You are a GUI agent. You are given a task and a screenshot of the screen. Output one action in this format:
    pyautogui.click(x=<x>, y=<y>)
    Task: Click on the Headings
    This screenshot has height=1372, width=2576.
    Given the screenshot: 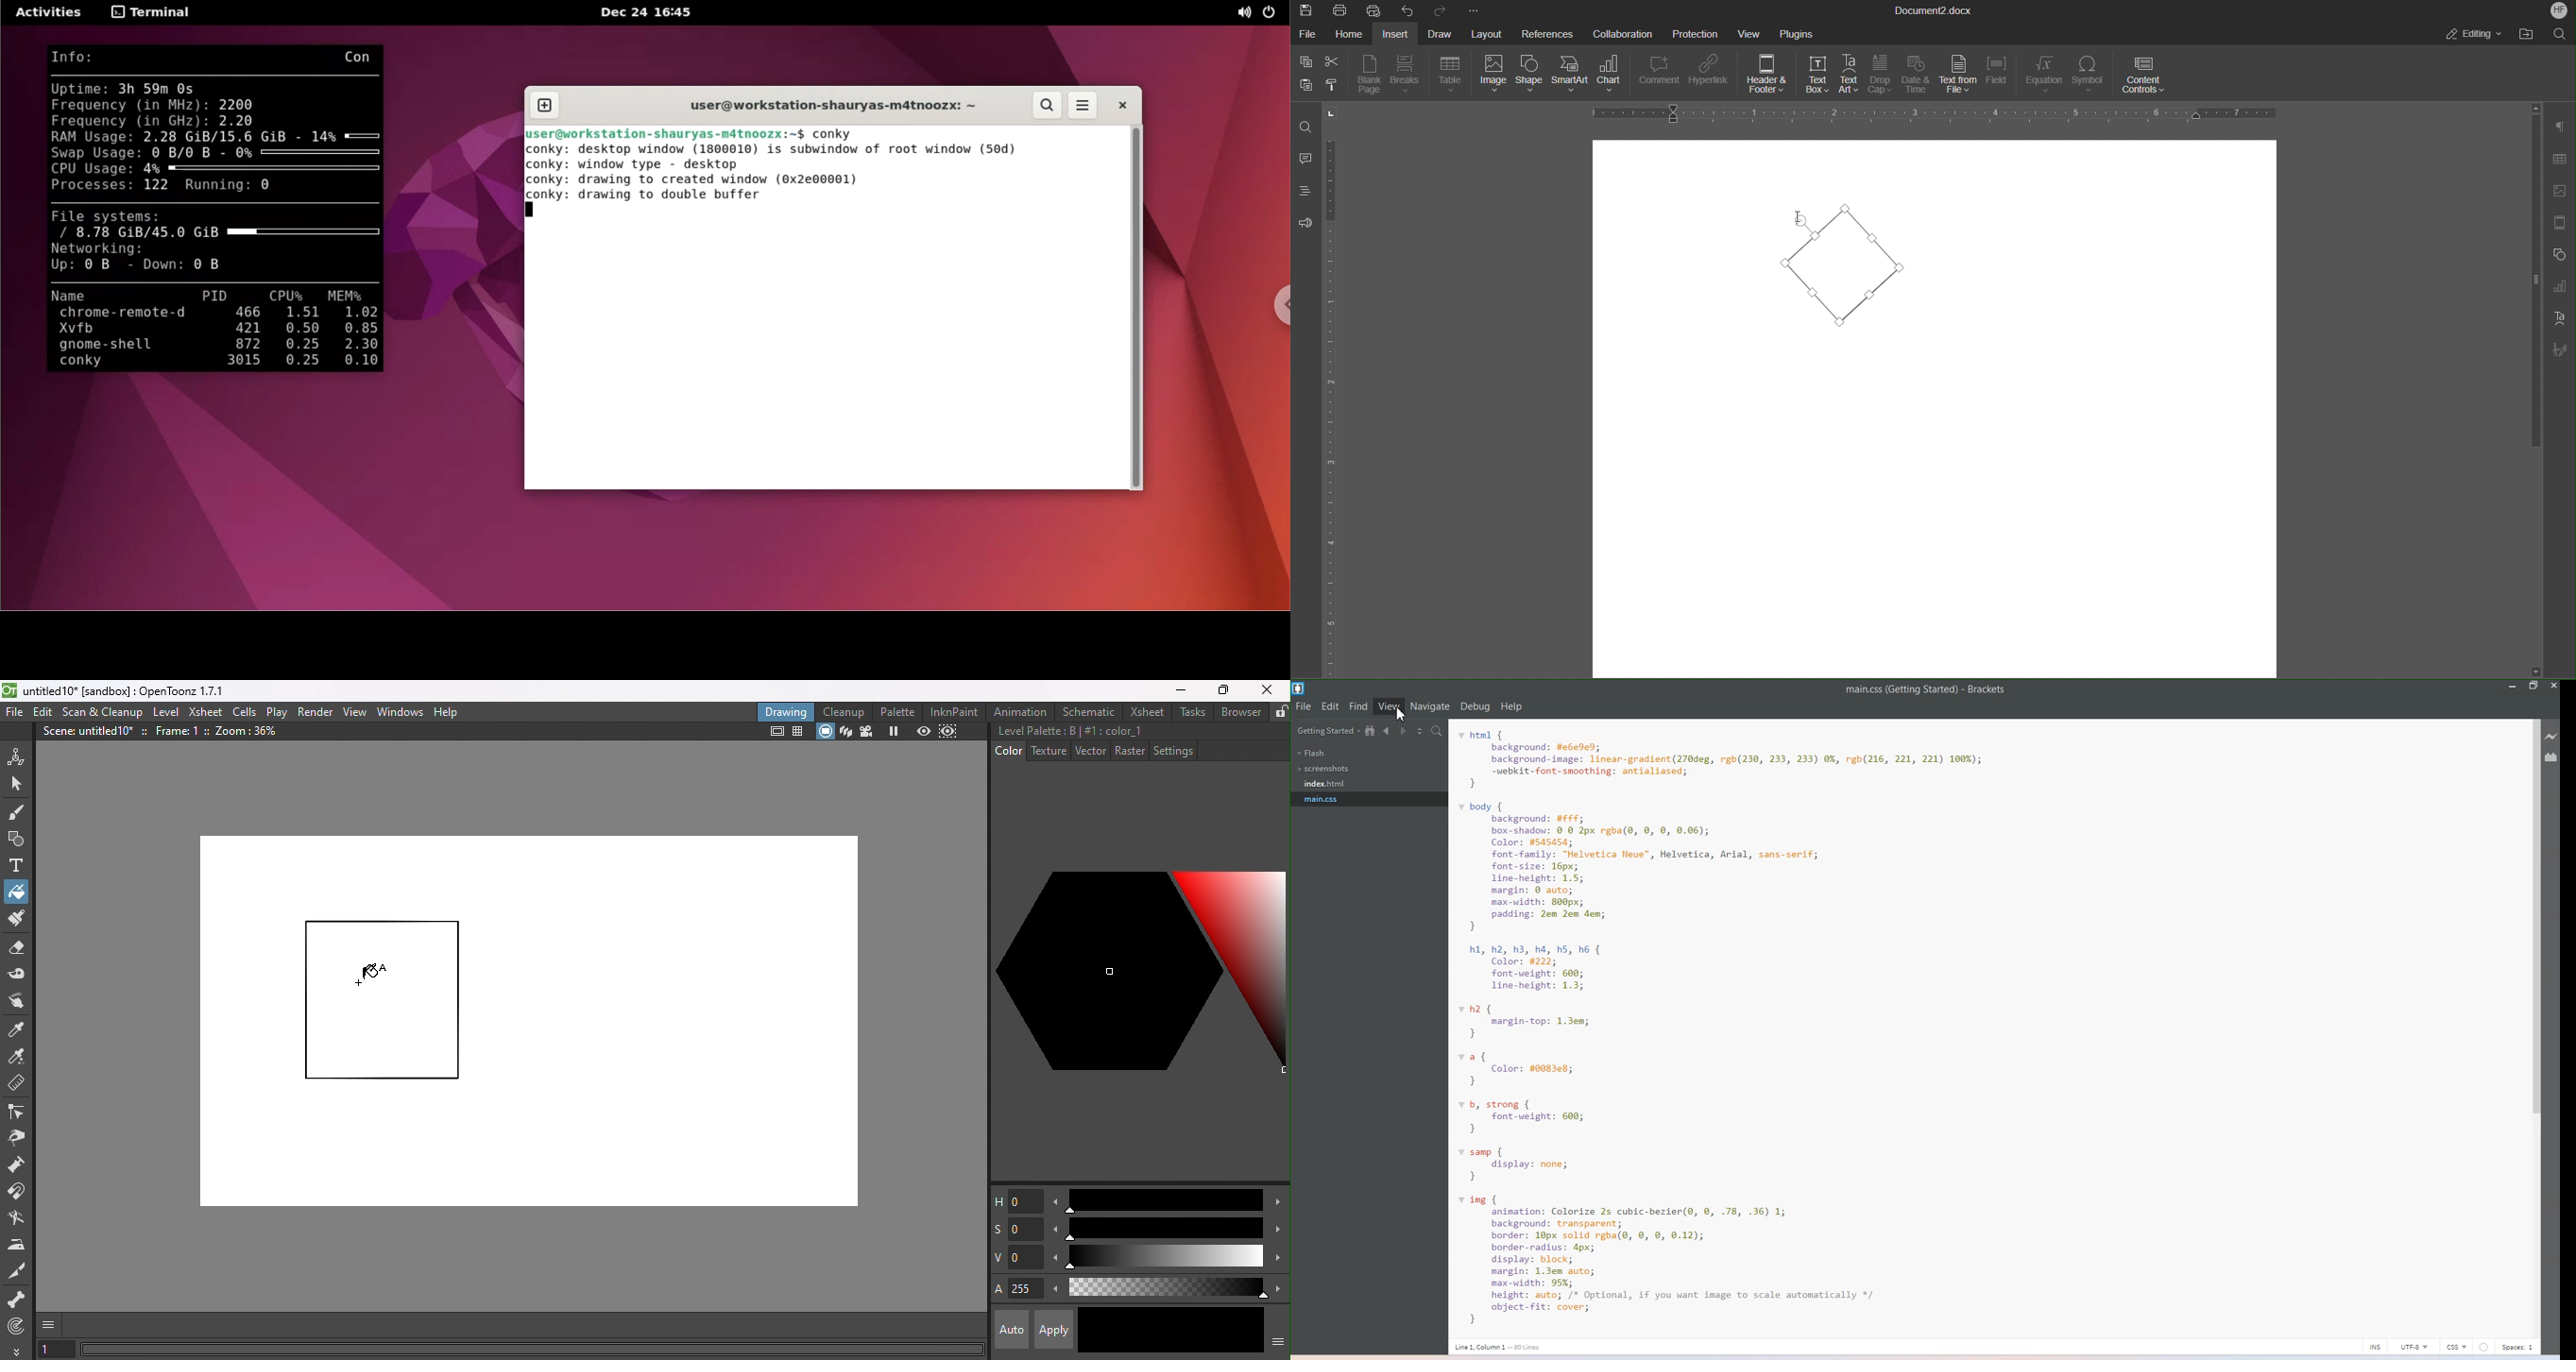 What is the action you would take?
    pyautogui.click(x=1304, y=190)
    